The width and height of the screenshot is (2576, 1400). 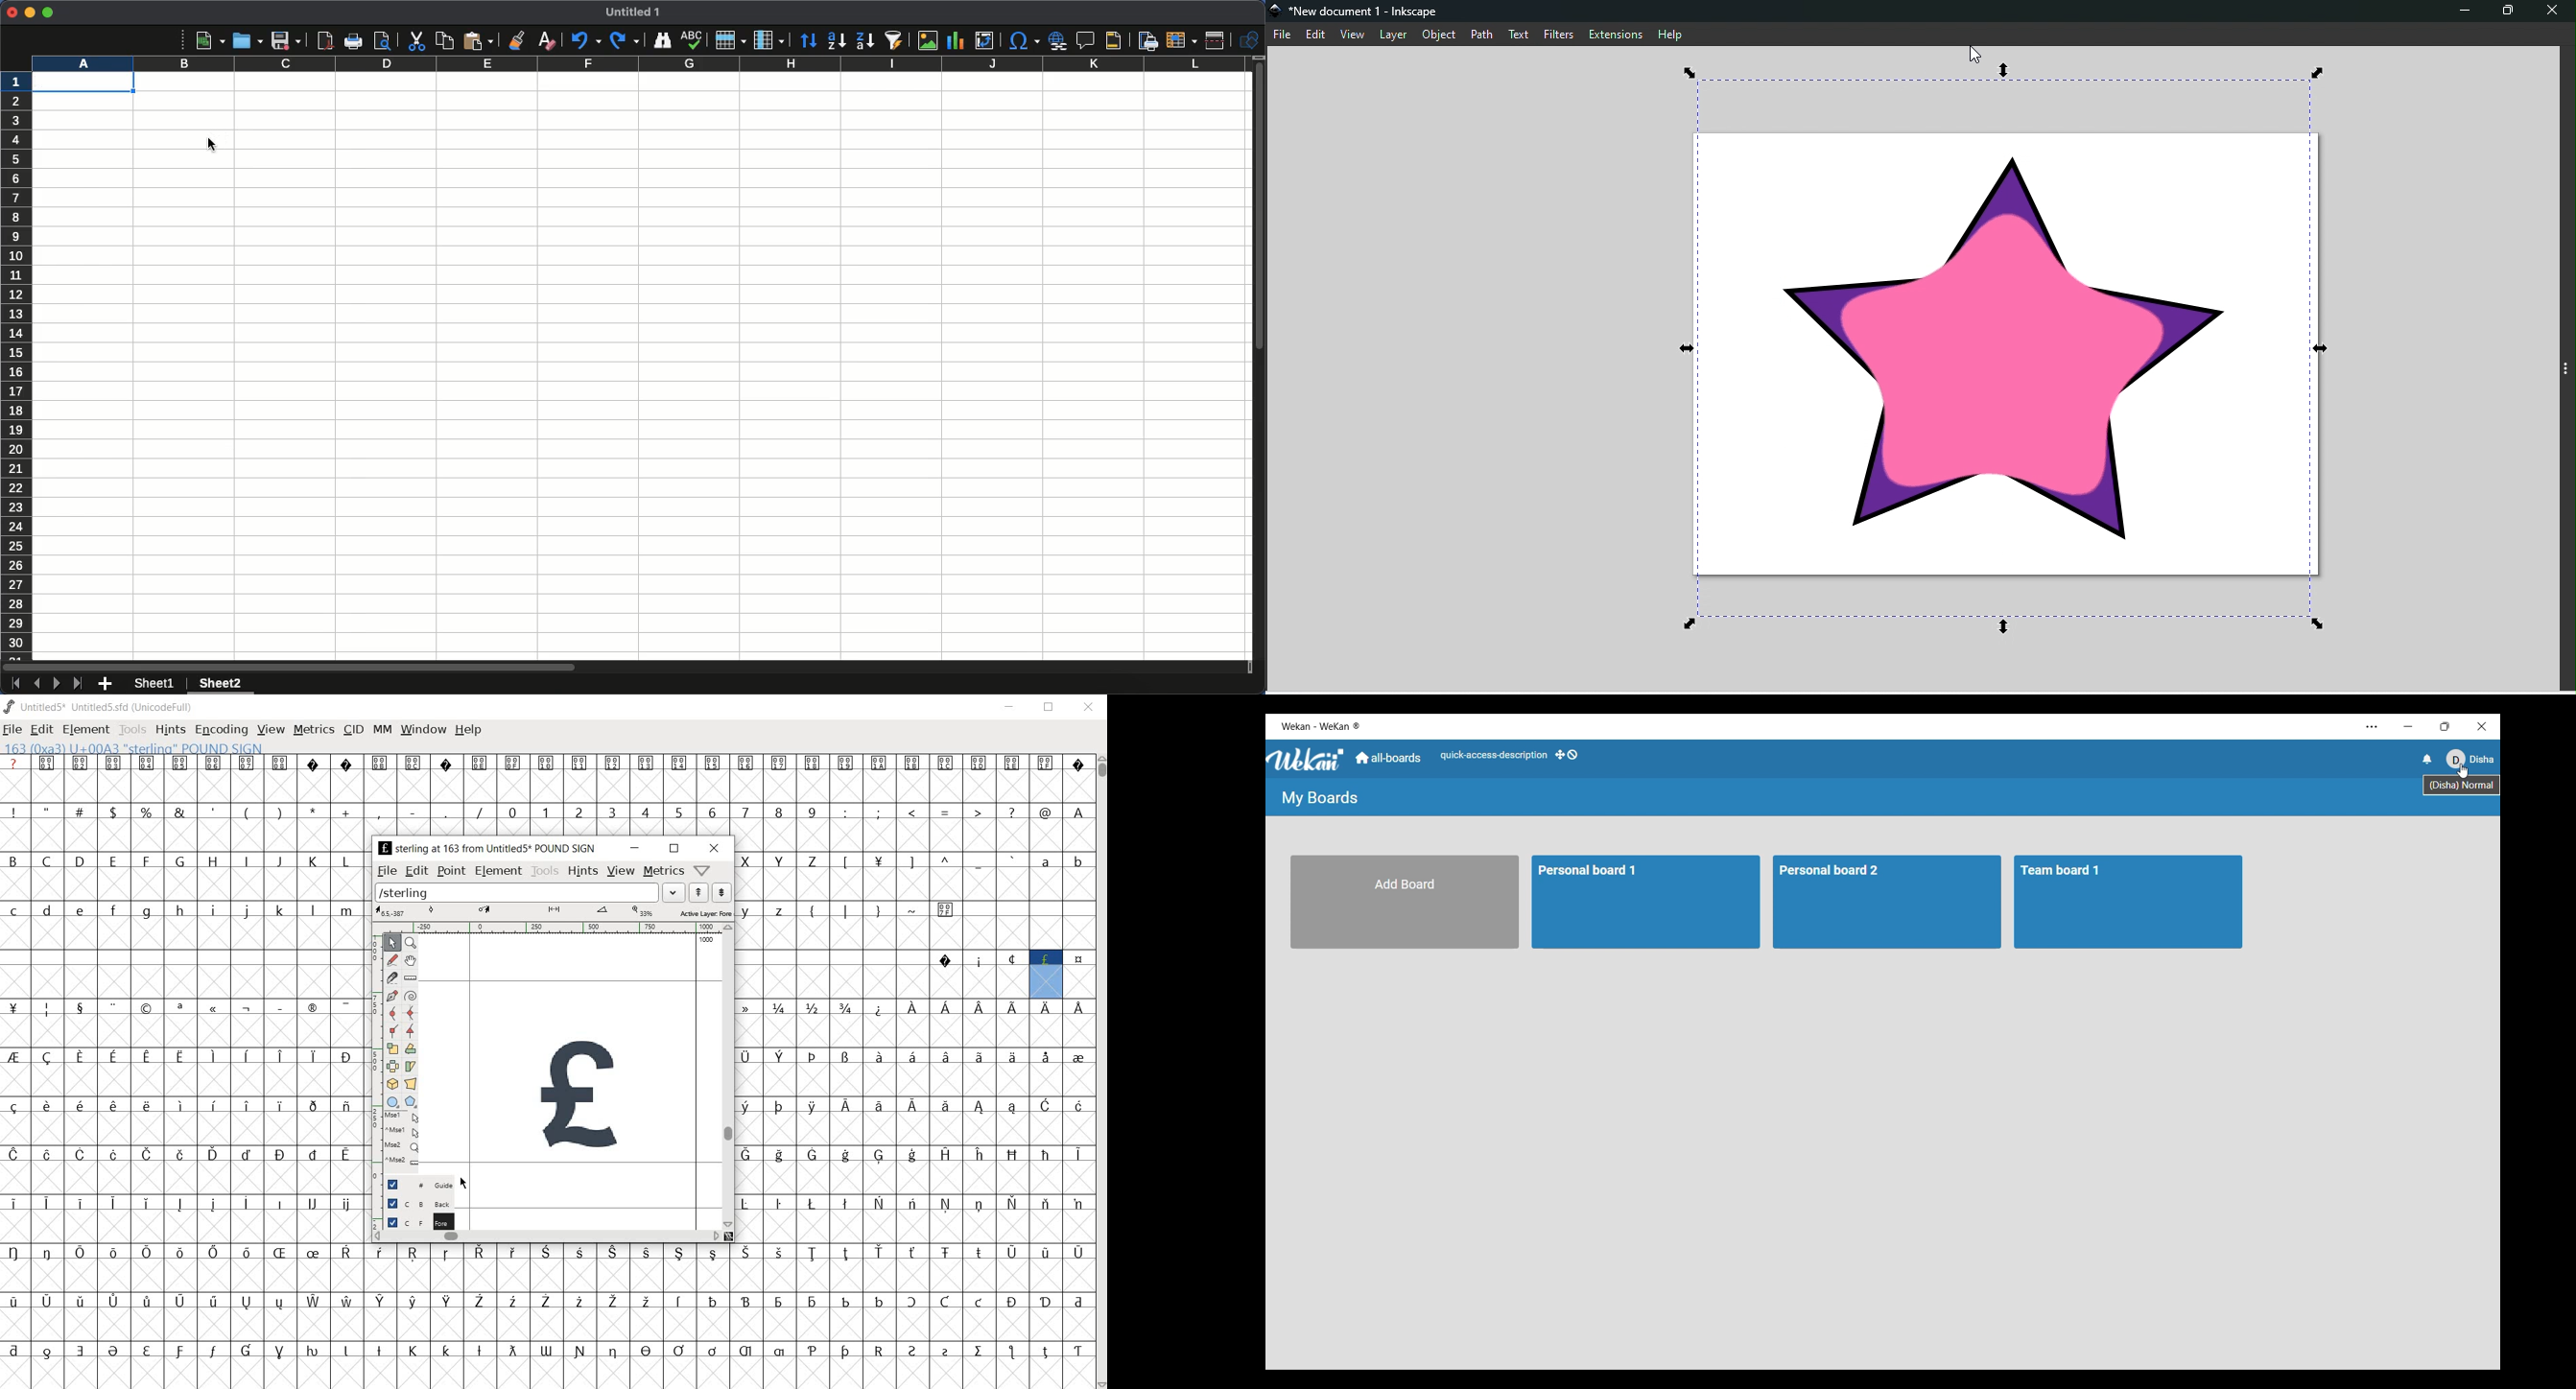 What do you see at coordinates (846, 1205) in the screenshot?
I see `Symbol` at bounding box center [846, 1205].